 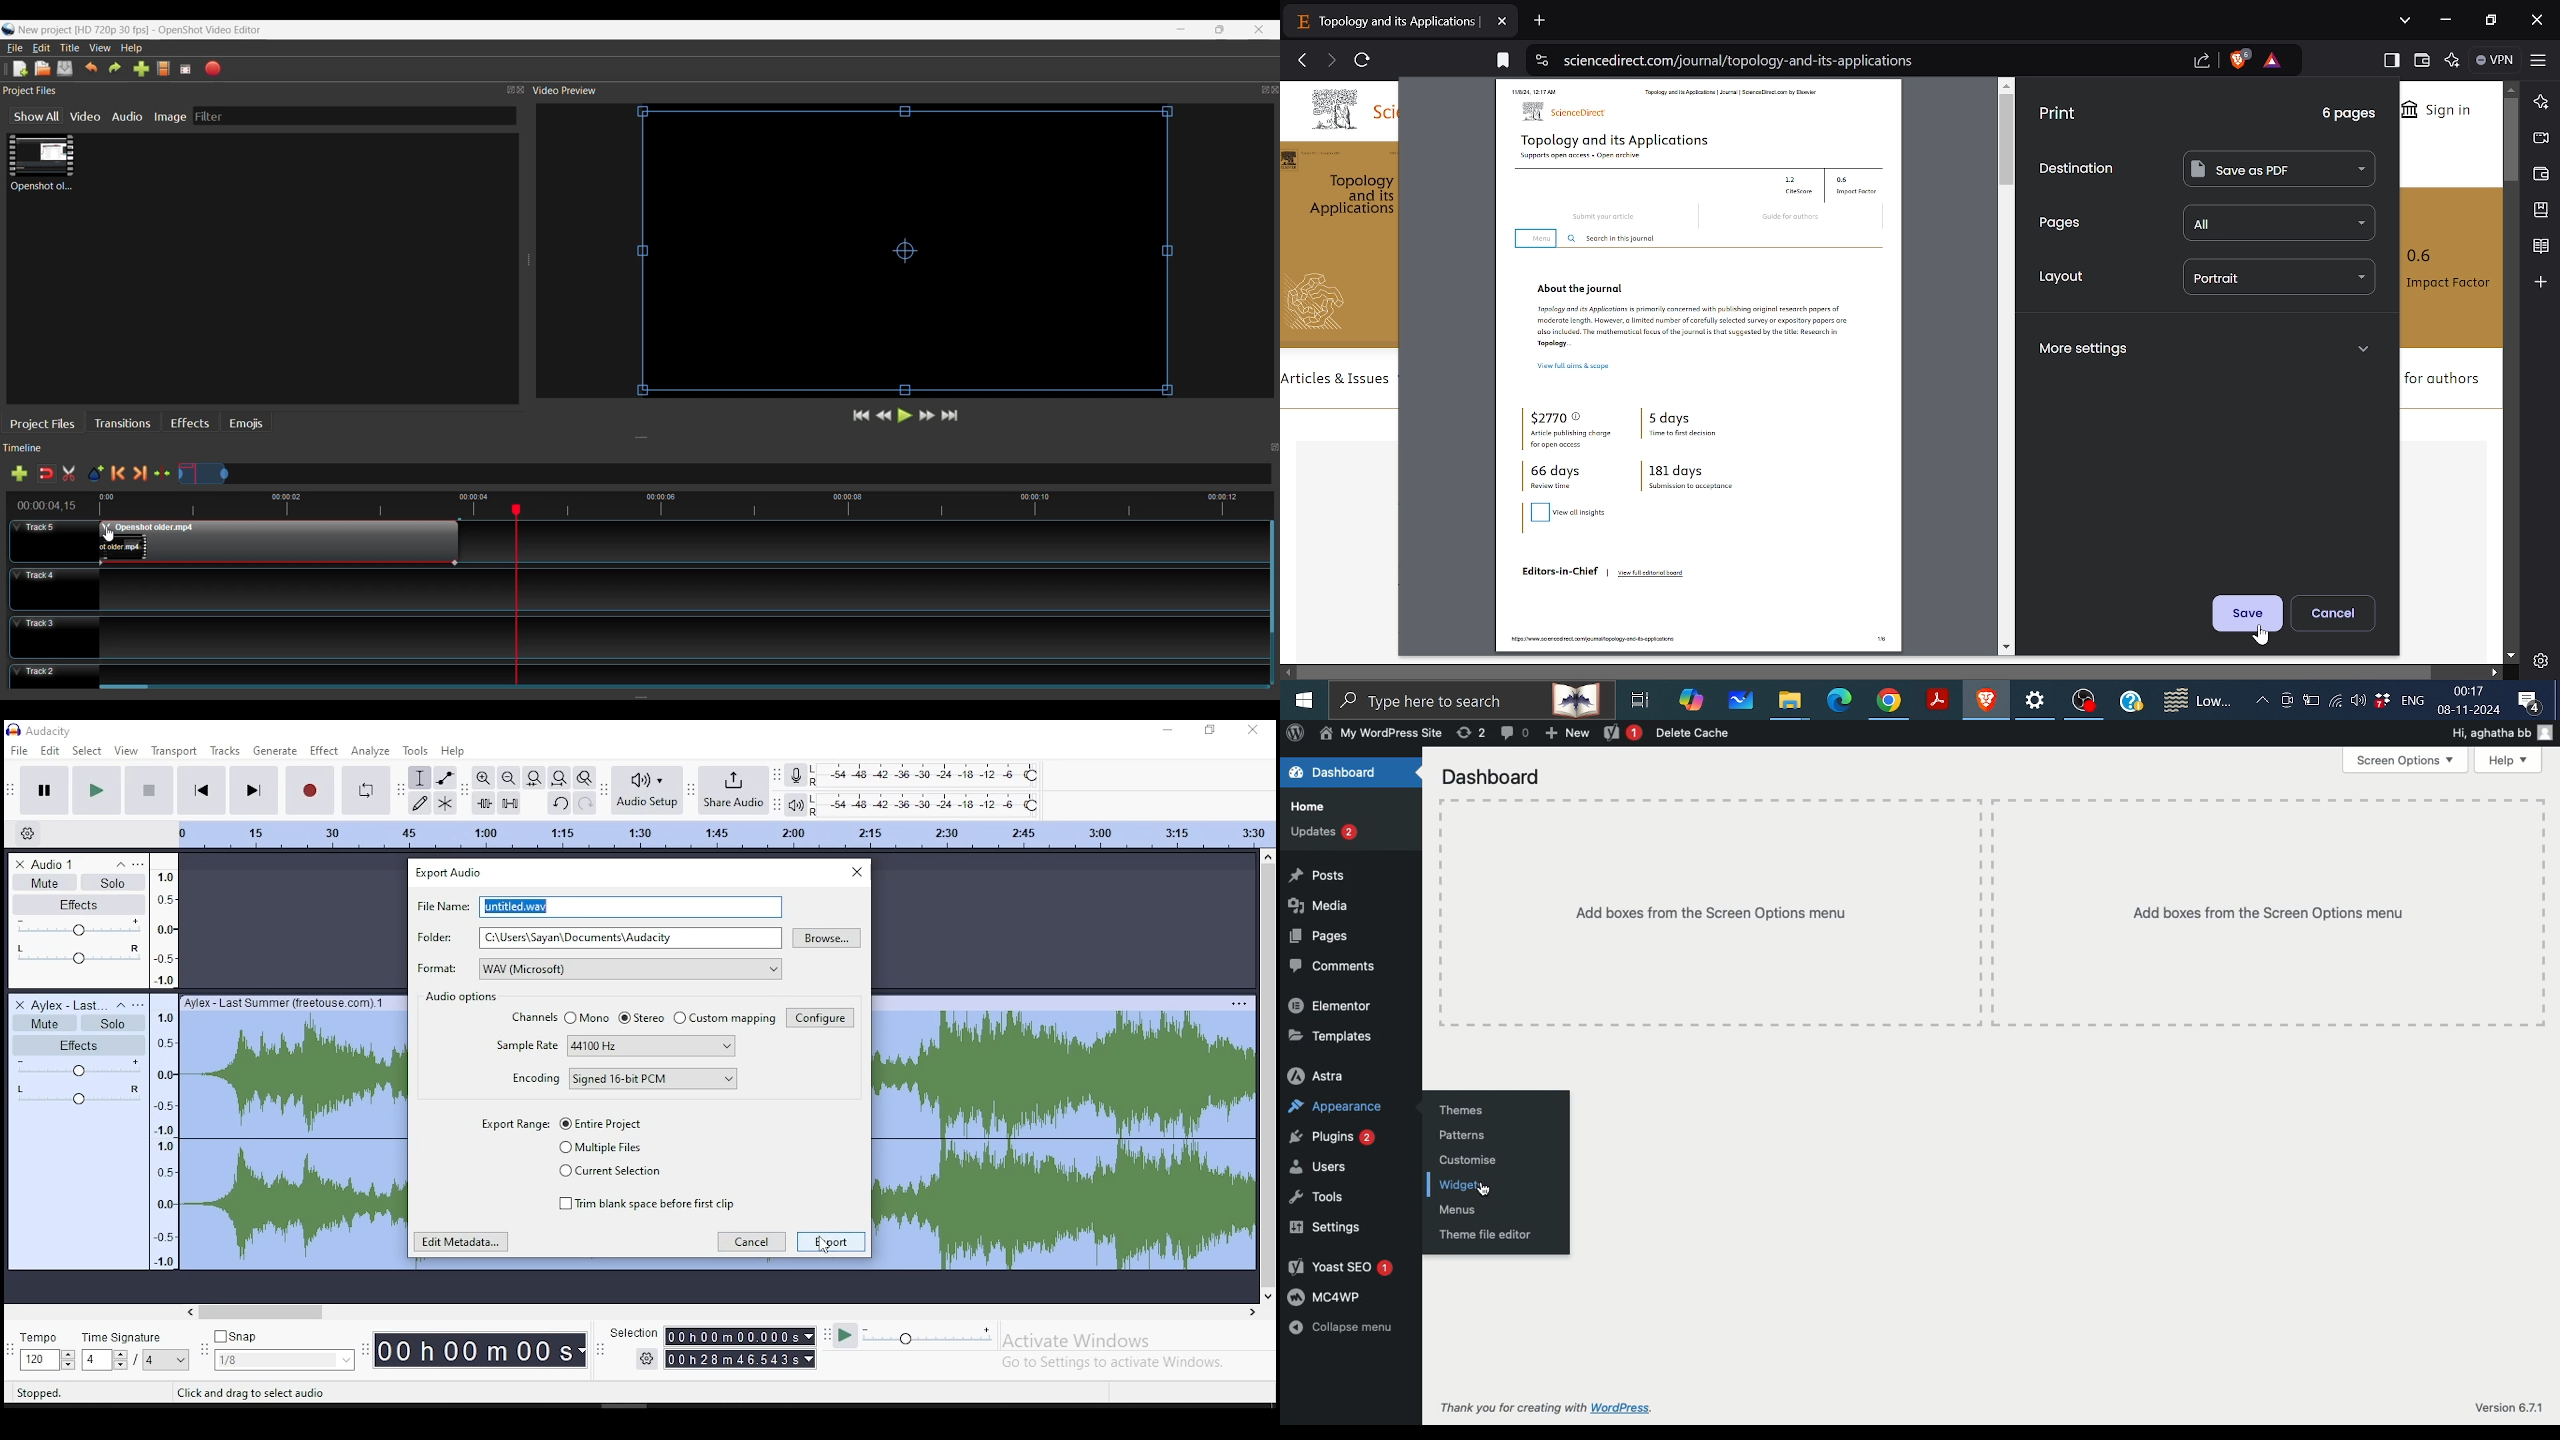 I want to click on trim blank space before first clip, so click(x=648, y=1203).